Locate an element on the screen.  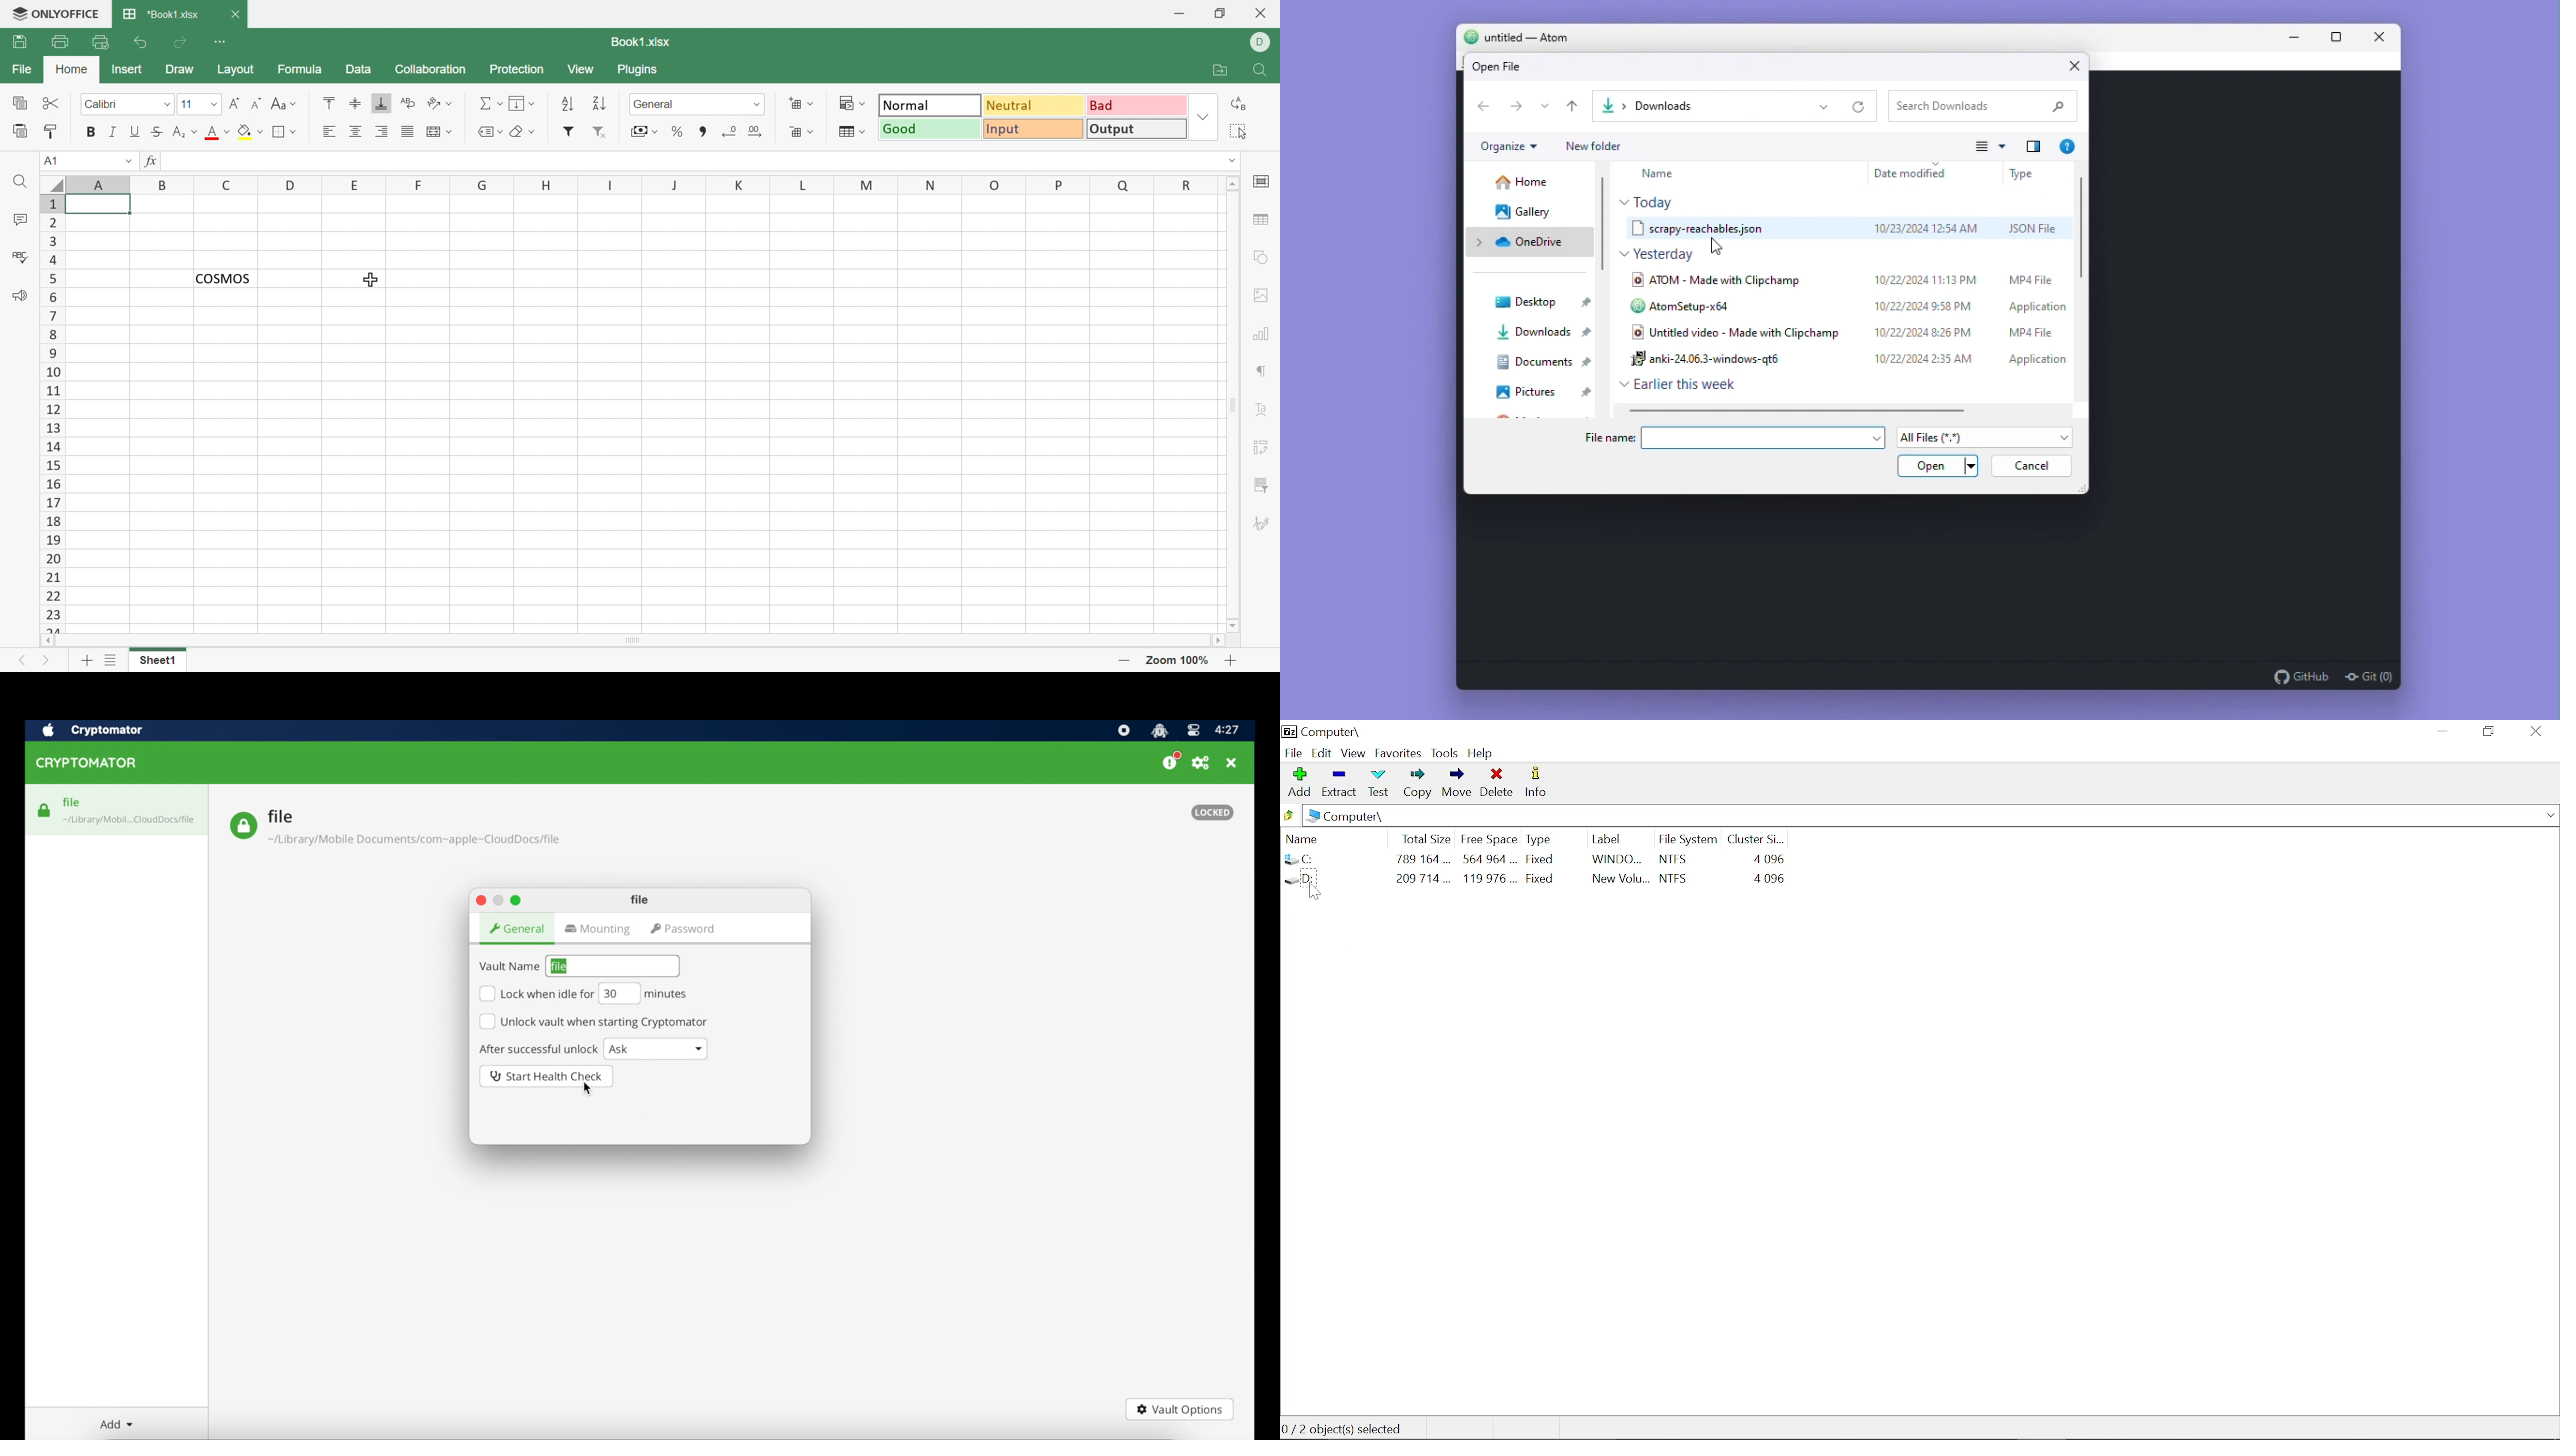
Redo is located at coordinates (180, 46).